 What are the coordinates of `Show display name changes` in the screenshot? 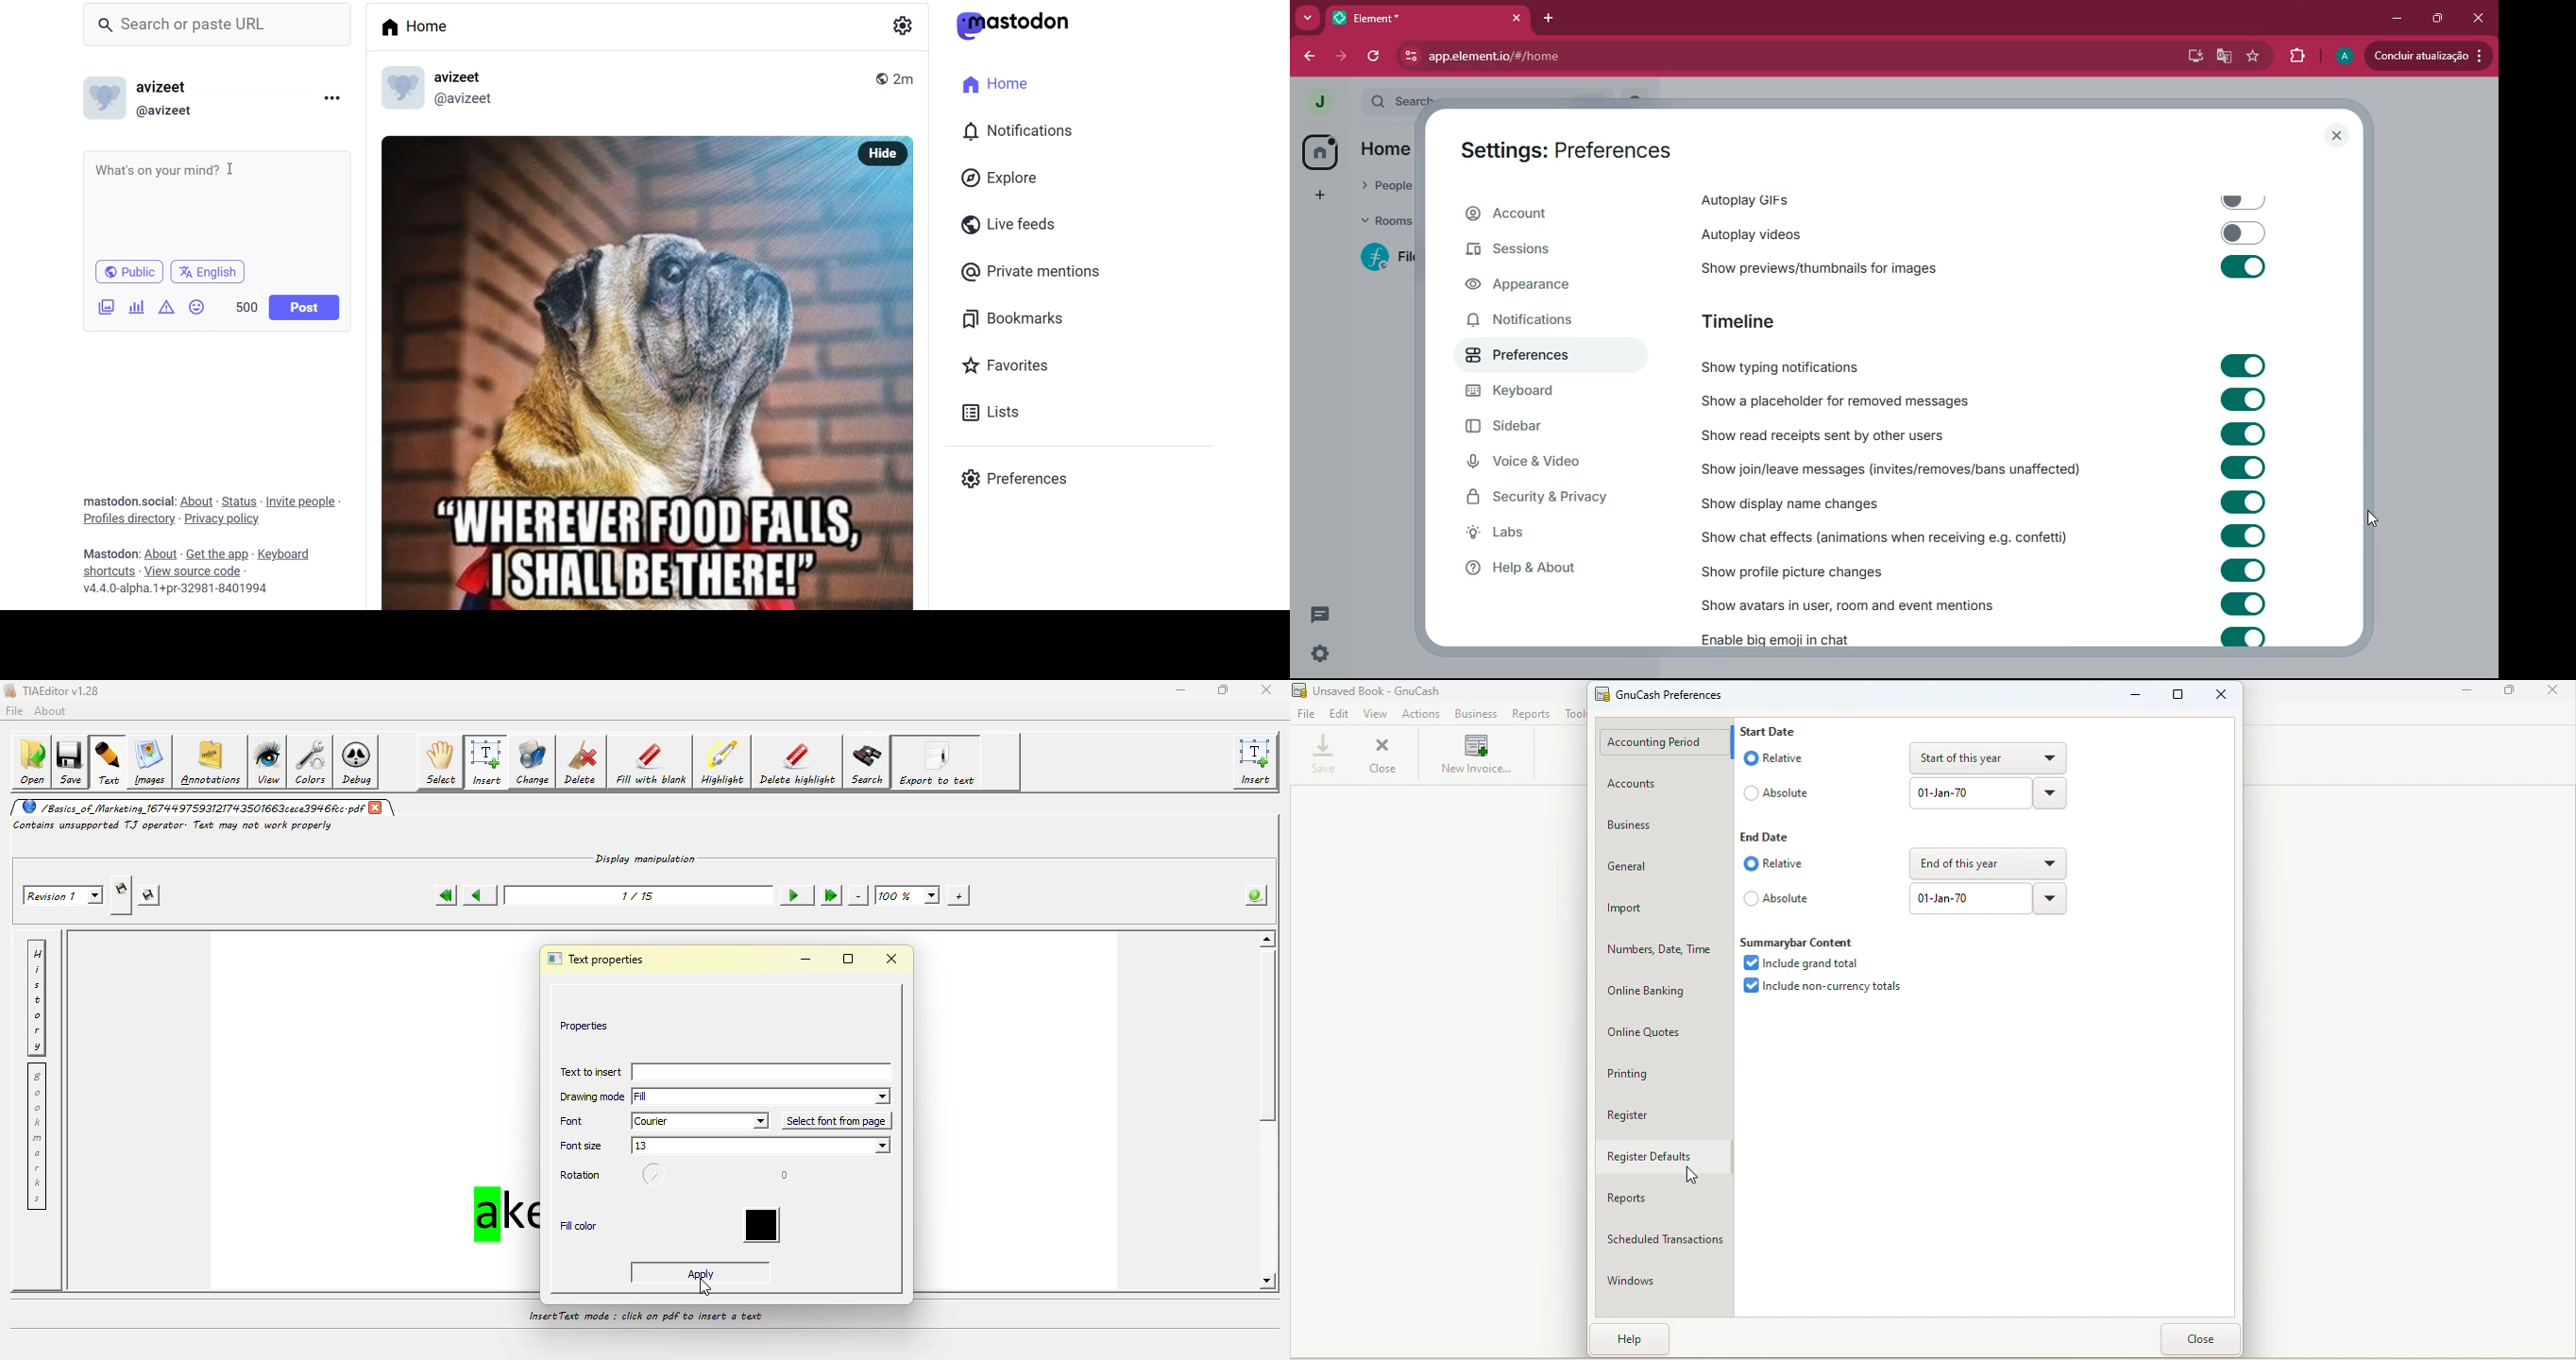 It's located at (1983, 503).